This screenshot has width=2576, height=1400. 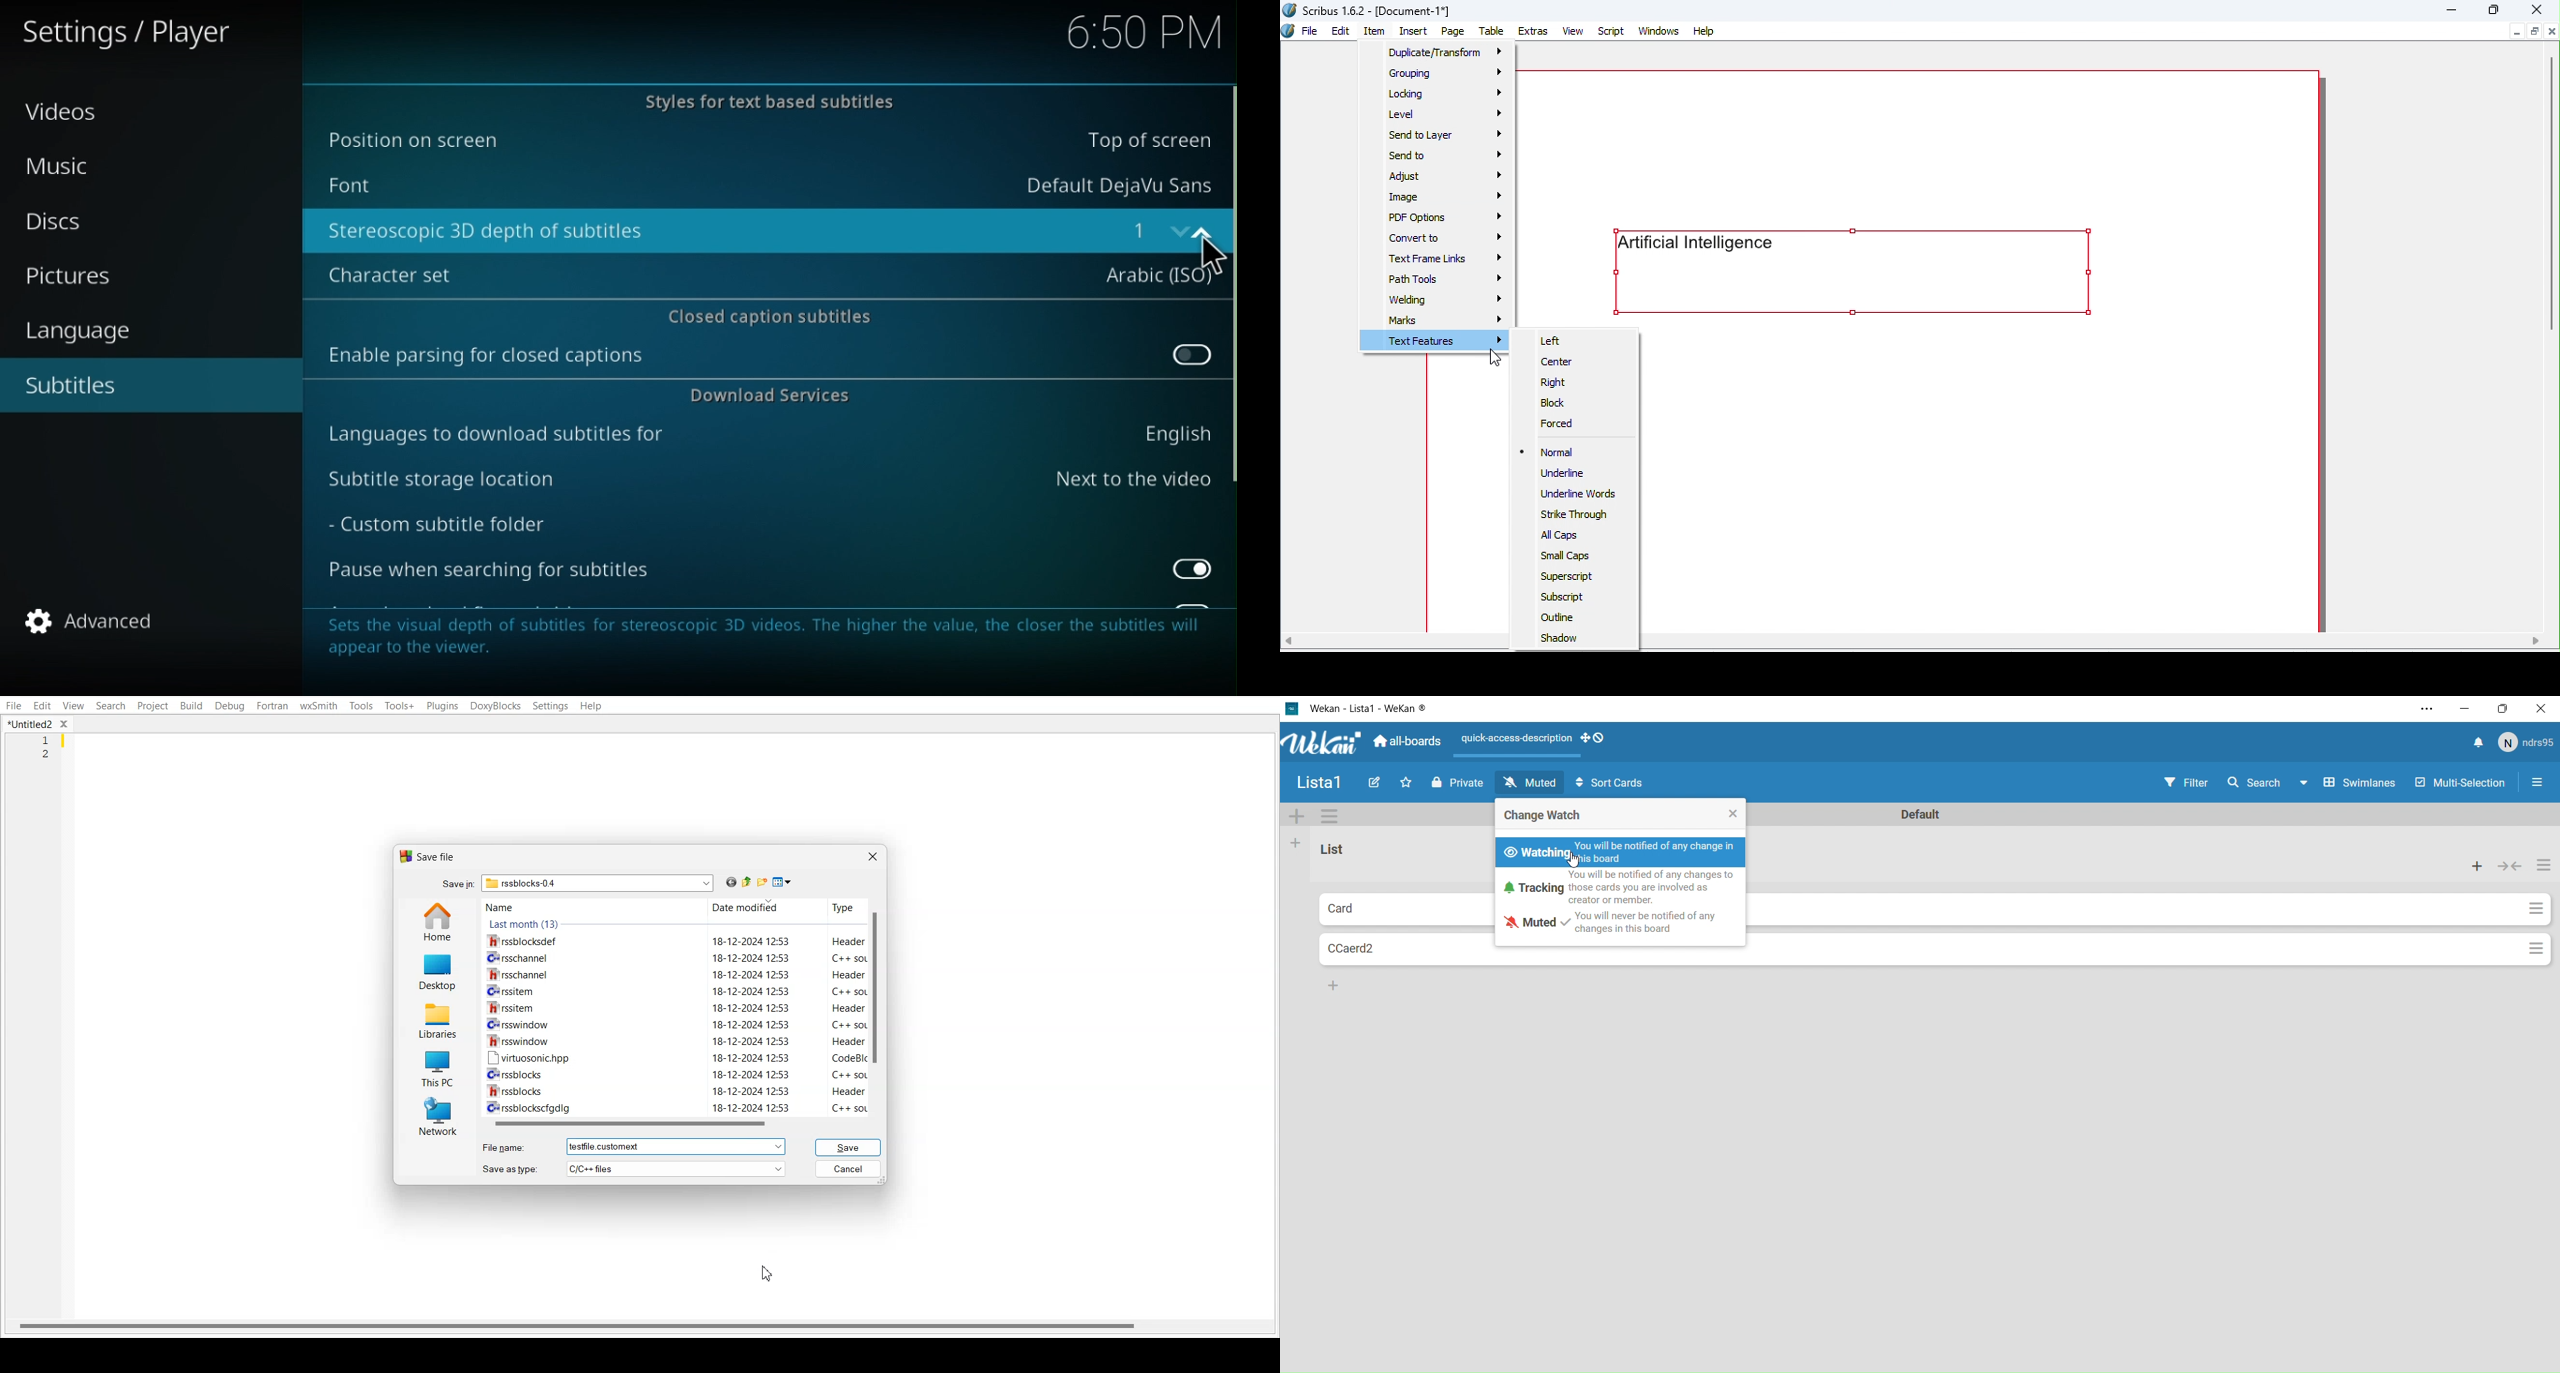 What do you see at coordinates (1288, 642) in the screenshot?
I see `move left` at bounding box center [1288, 642].